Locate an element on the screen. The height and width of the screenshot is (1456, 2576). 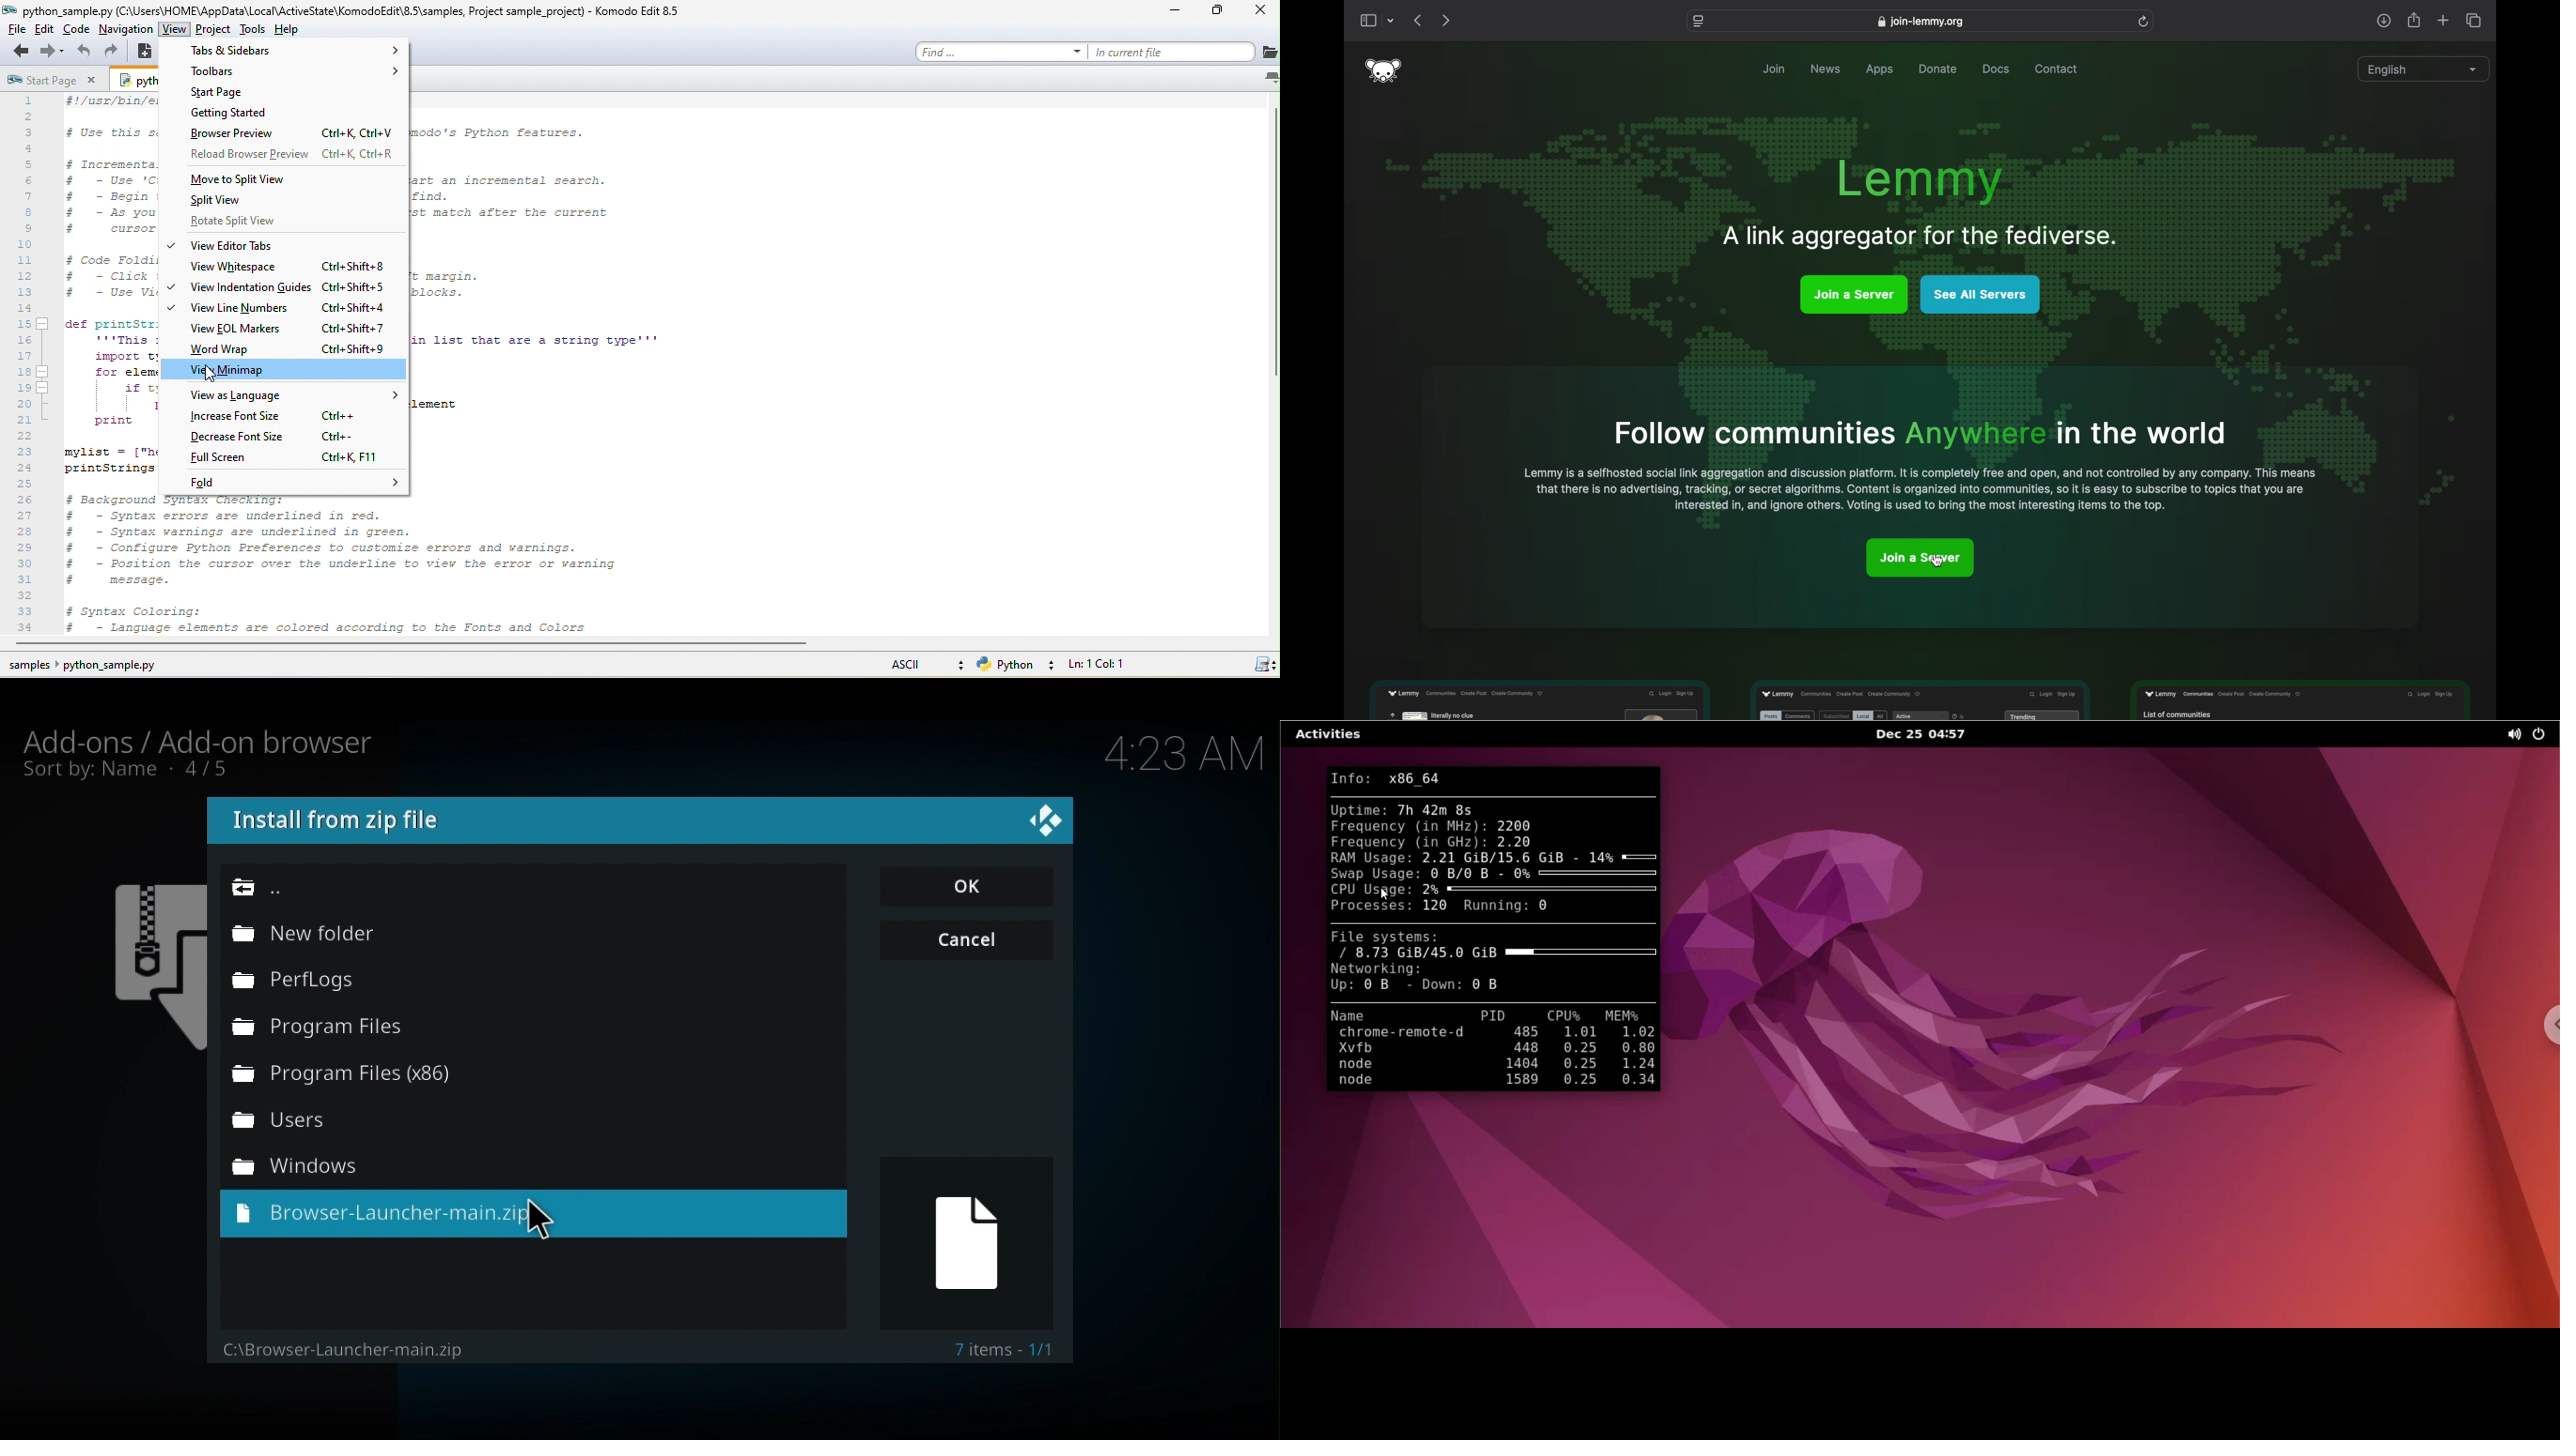
cursor movement is located at coordinates (213, 375).